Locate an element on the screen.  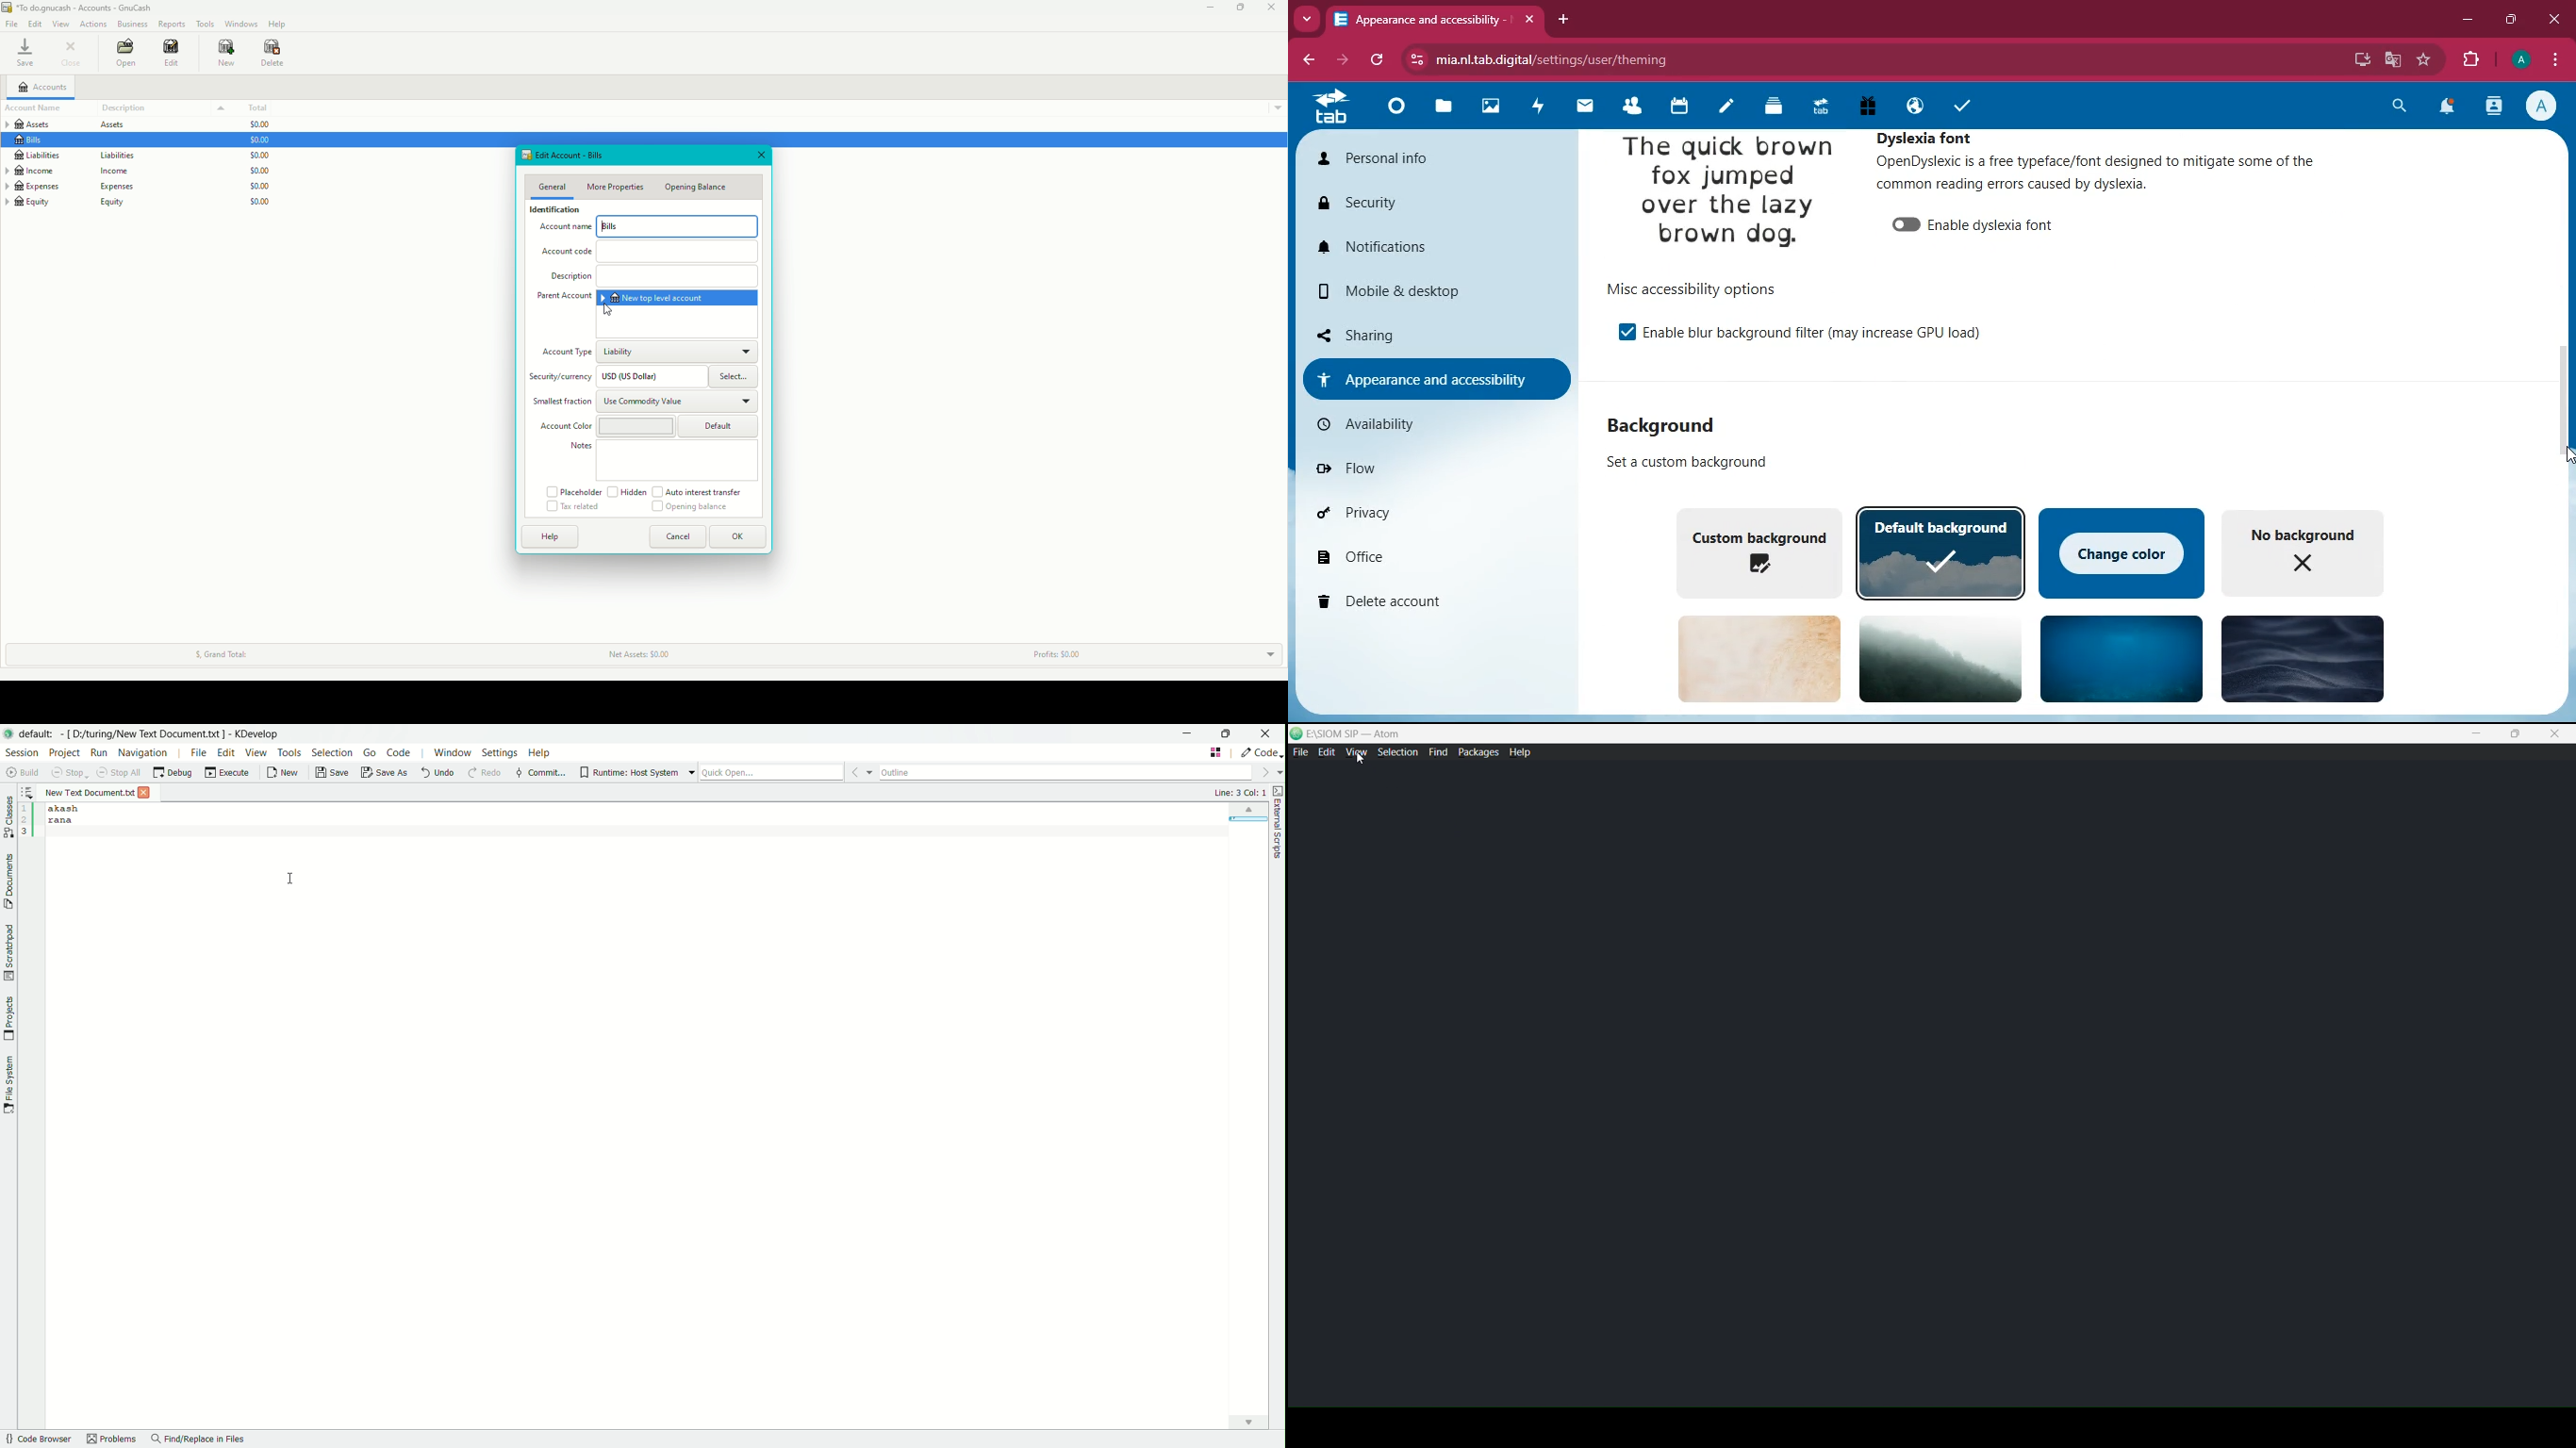
Description is located at coordinates (164, 108).